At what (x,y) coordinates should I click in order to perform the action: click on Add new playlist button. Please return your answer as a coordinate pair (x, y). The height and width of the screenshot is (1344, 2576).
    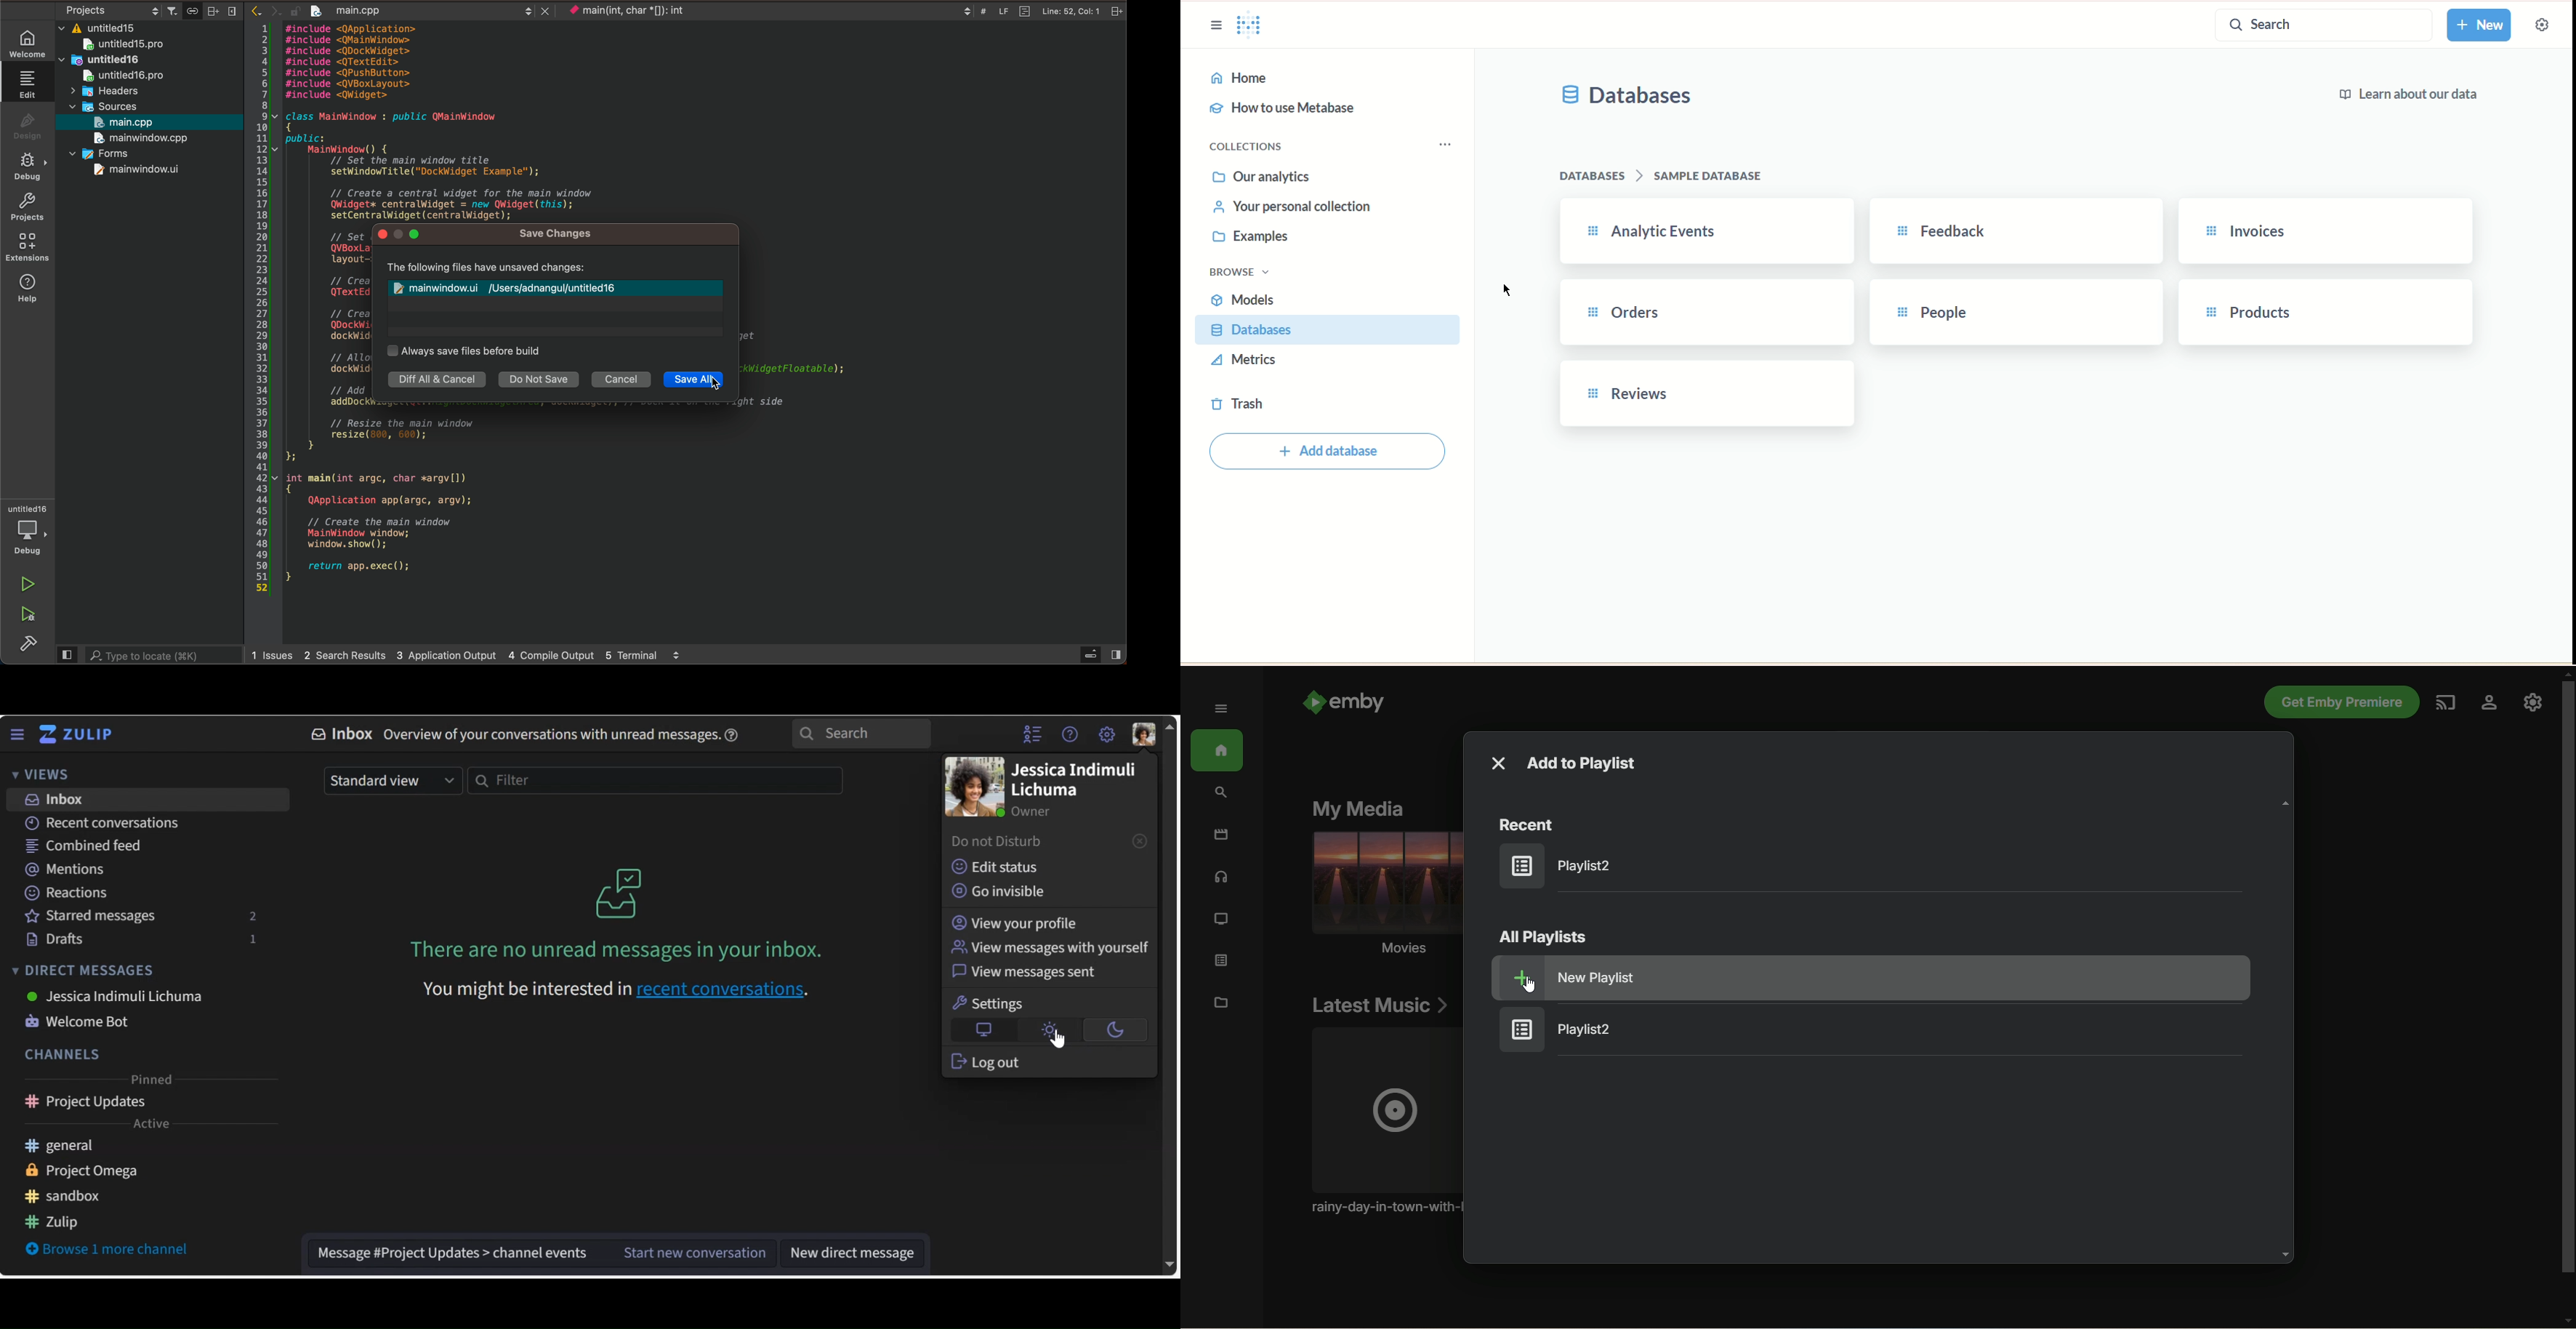
    Looking at the image, I should click on (1515, 978).